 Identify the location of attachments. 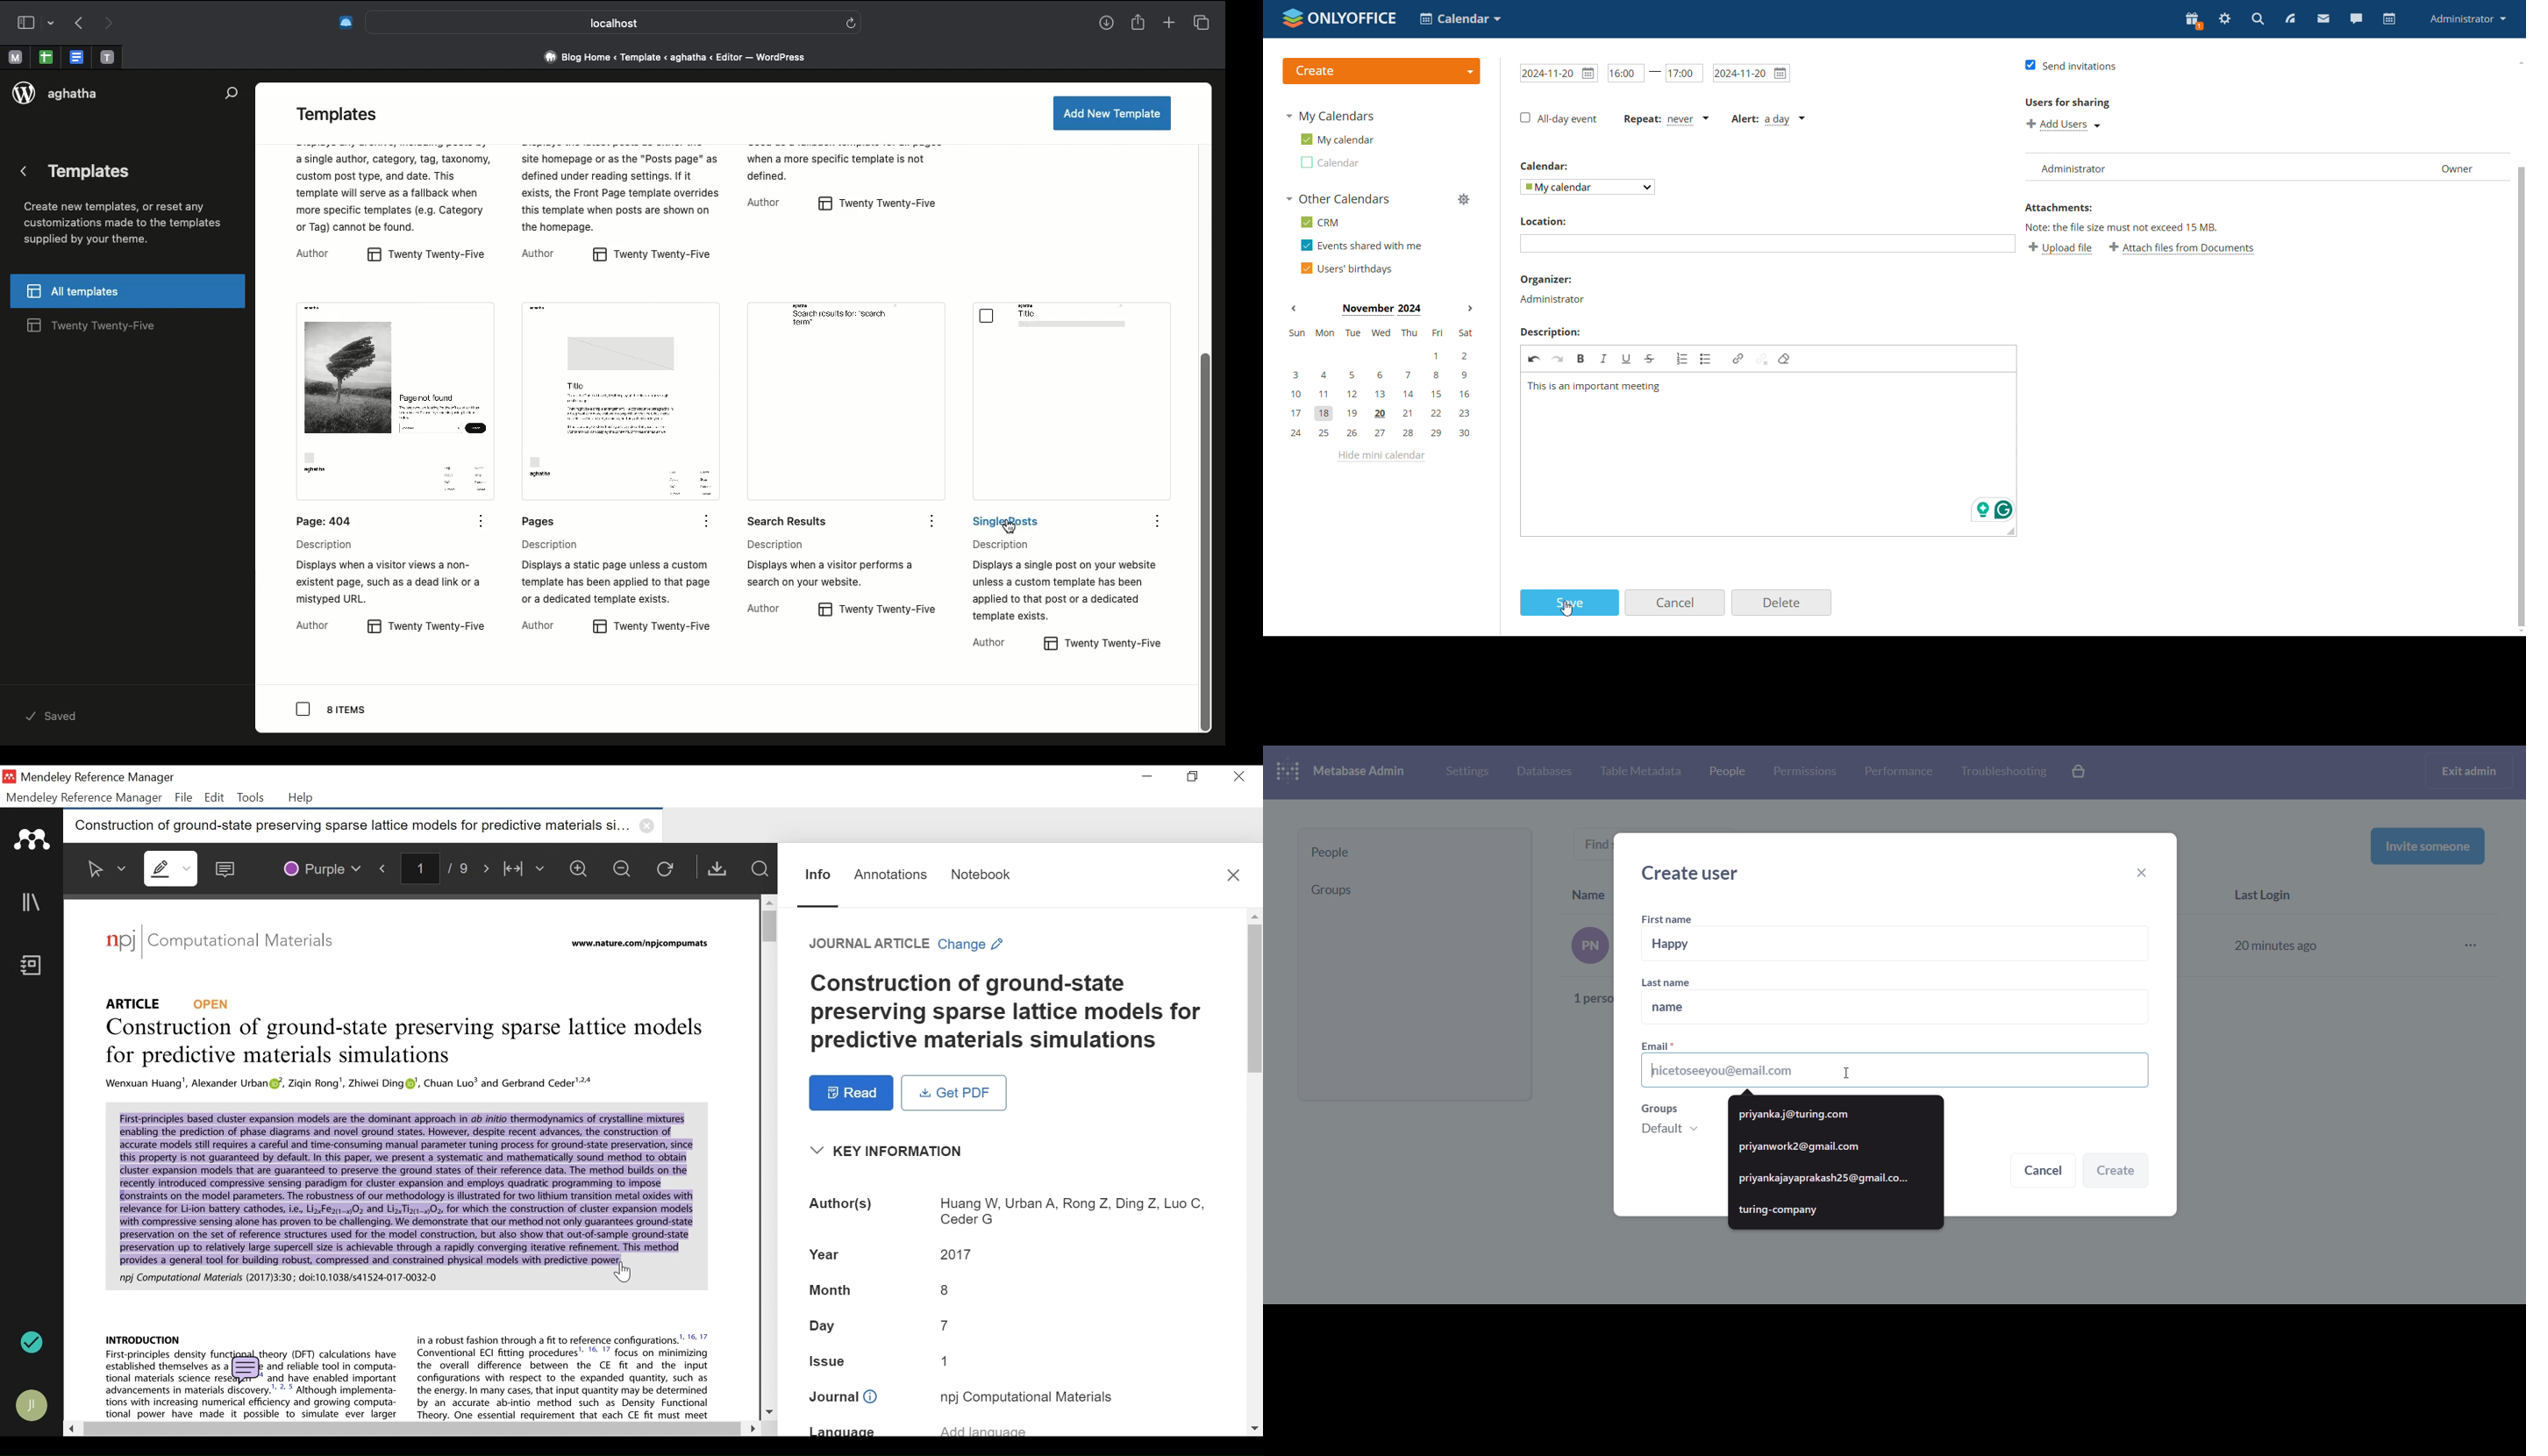
(2060, 208).